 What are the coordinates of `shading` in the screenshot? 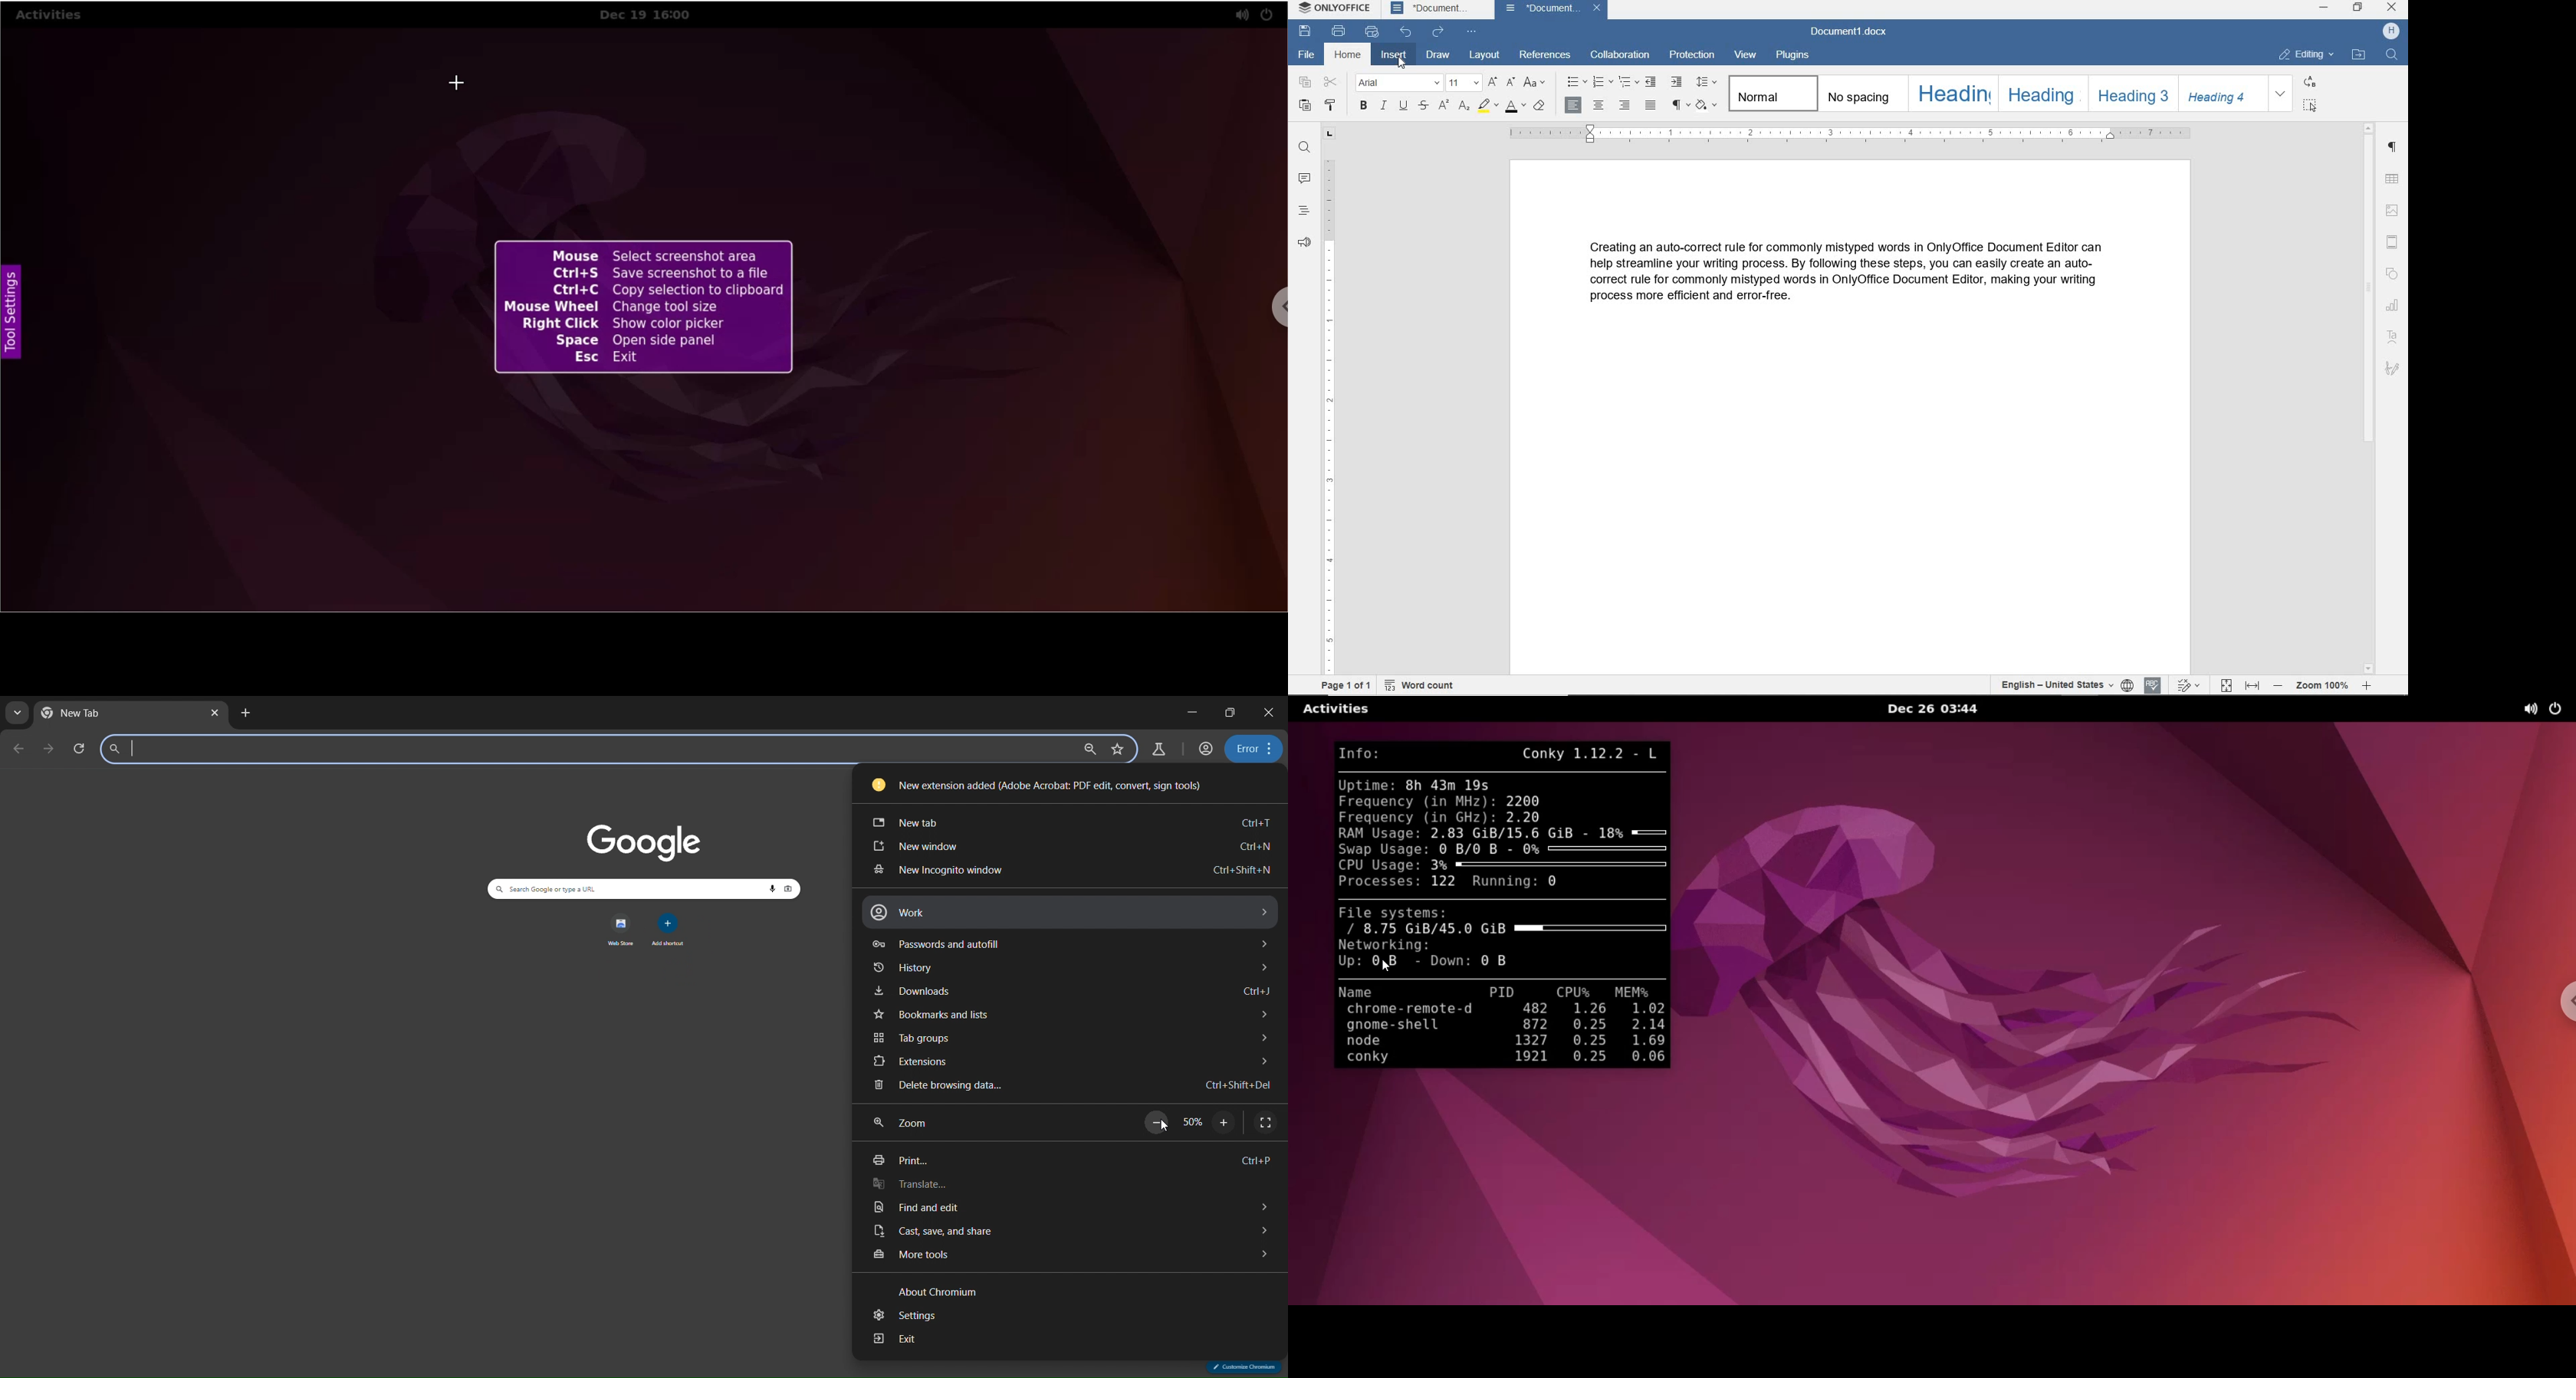 It's located at (1706, 105).